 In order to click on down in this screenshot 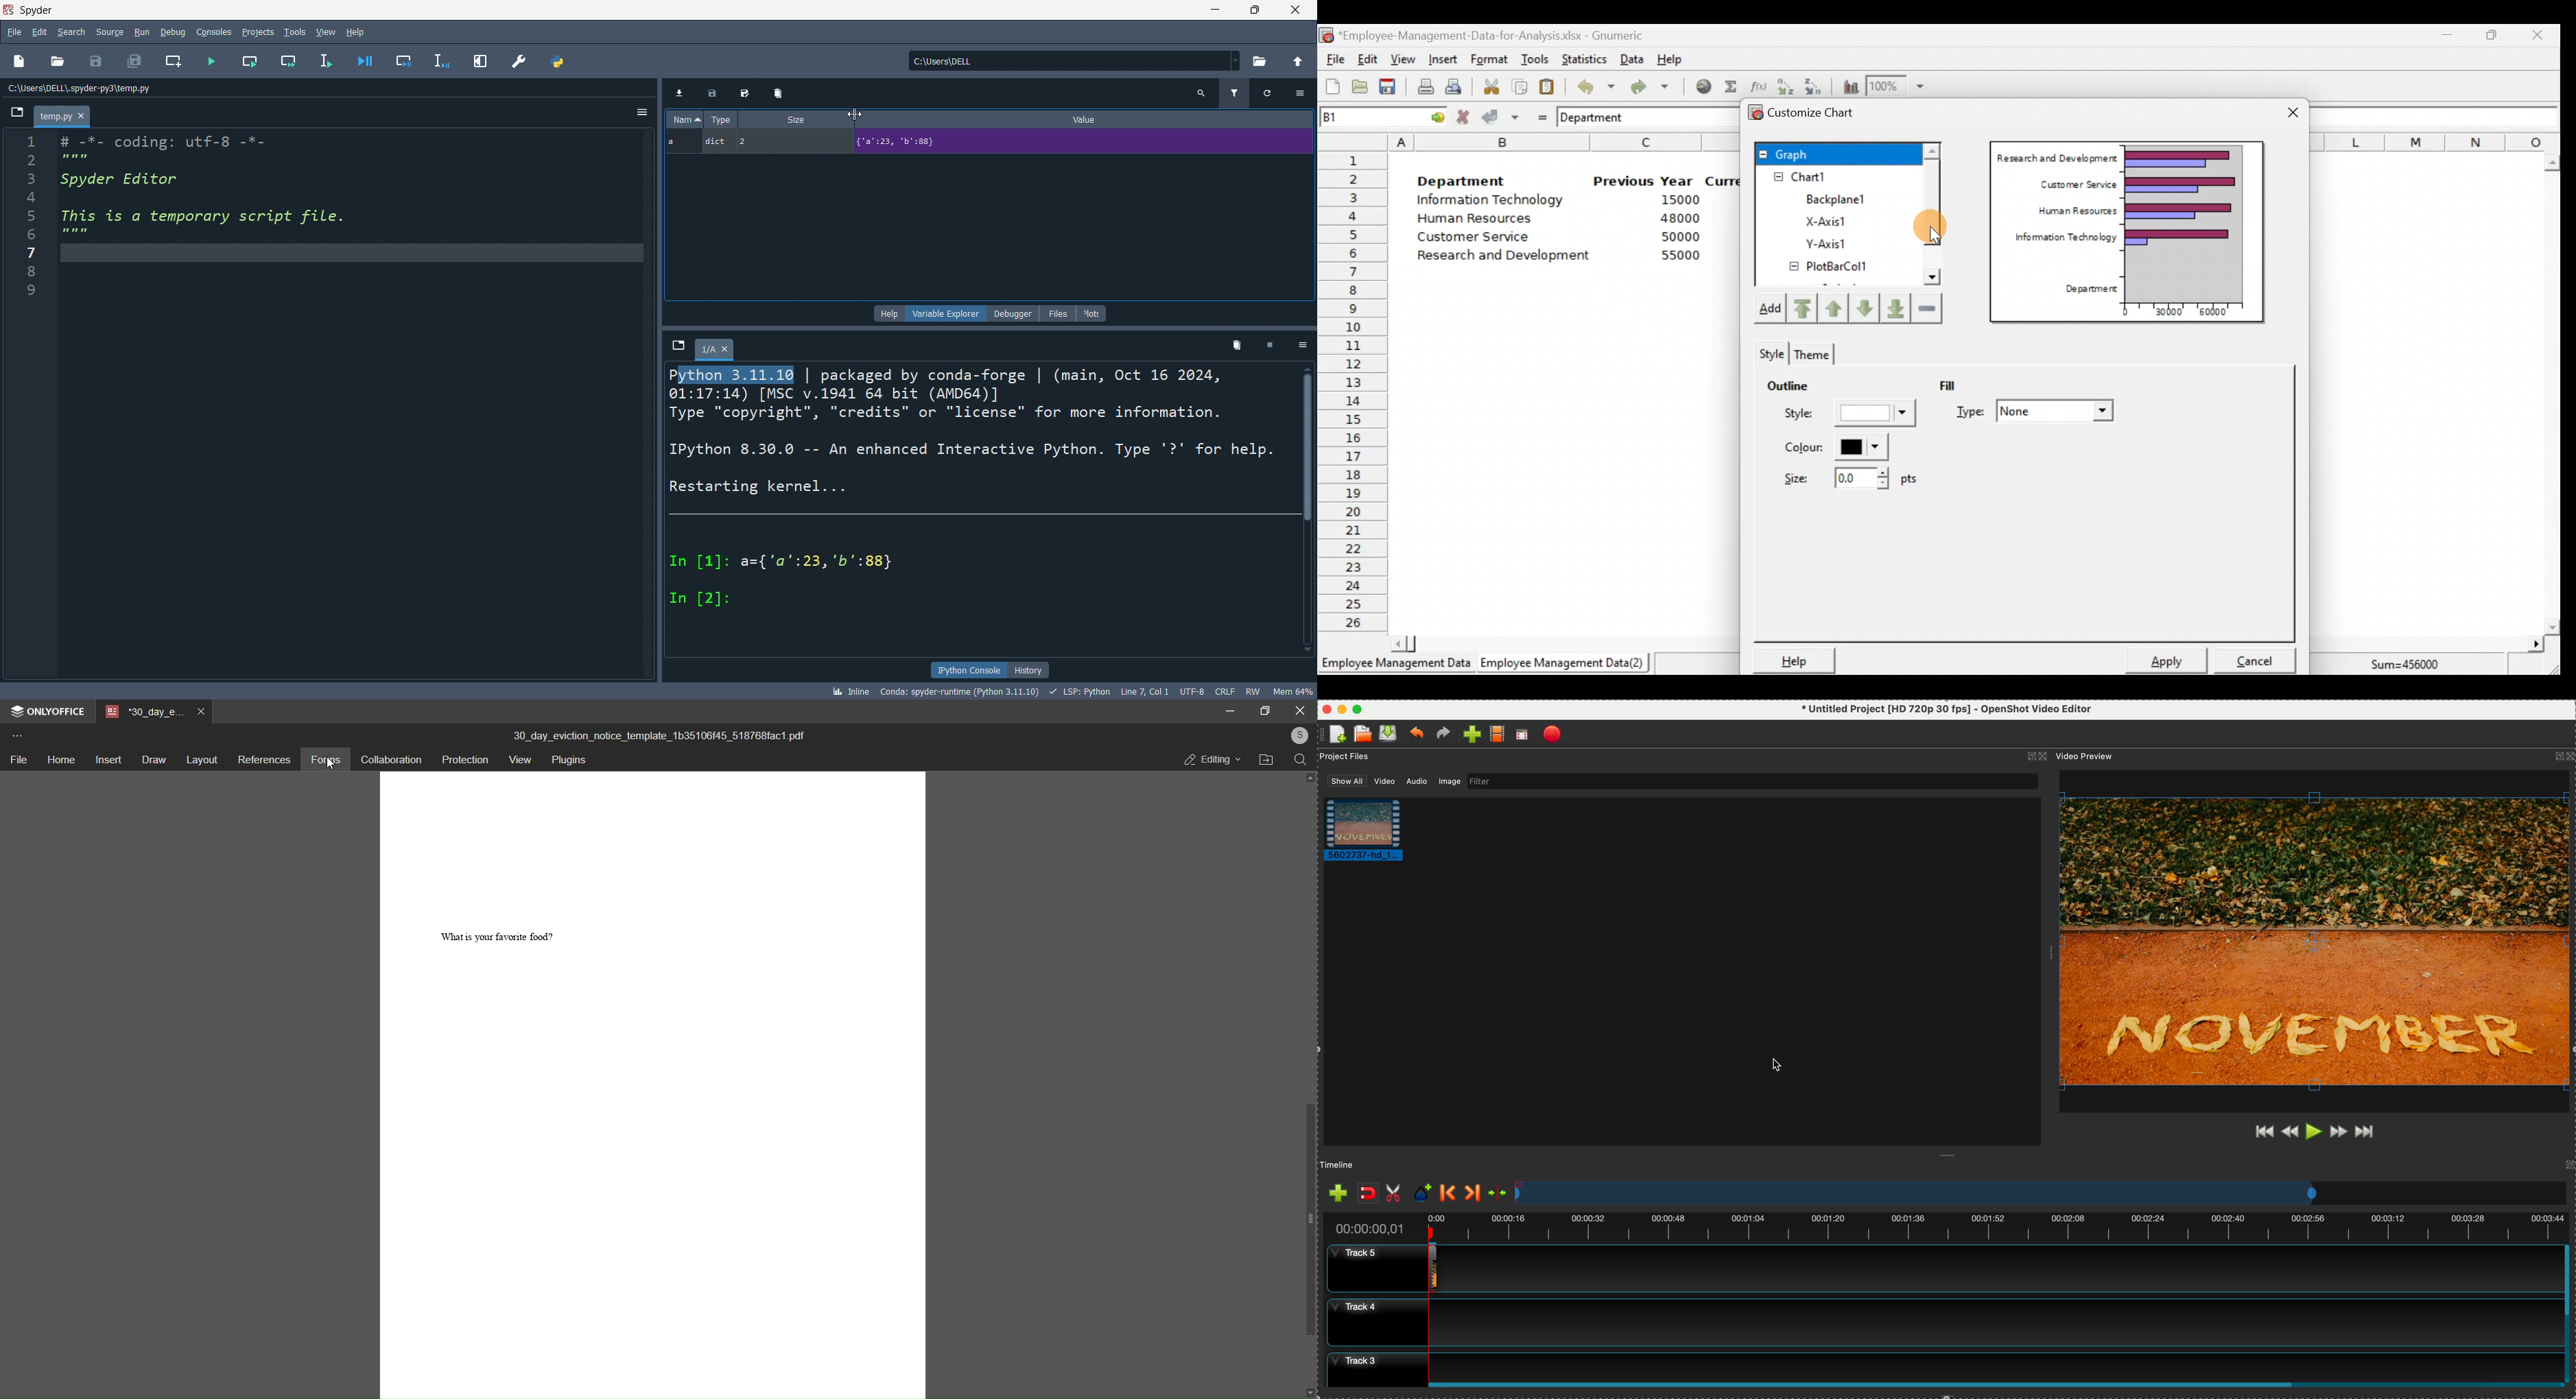, I will do `click(1309, 1394)`.